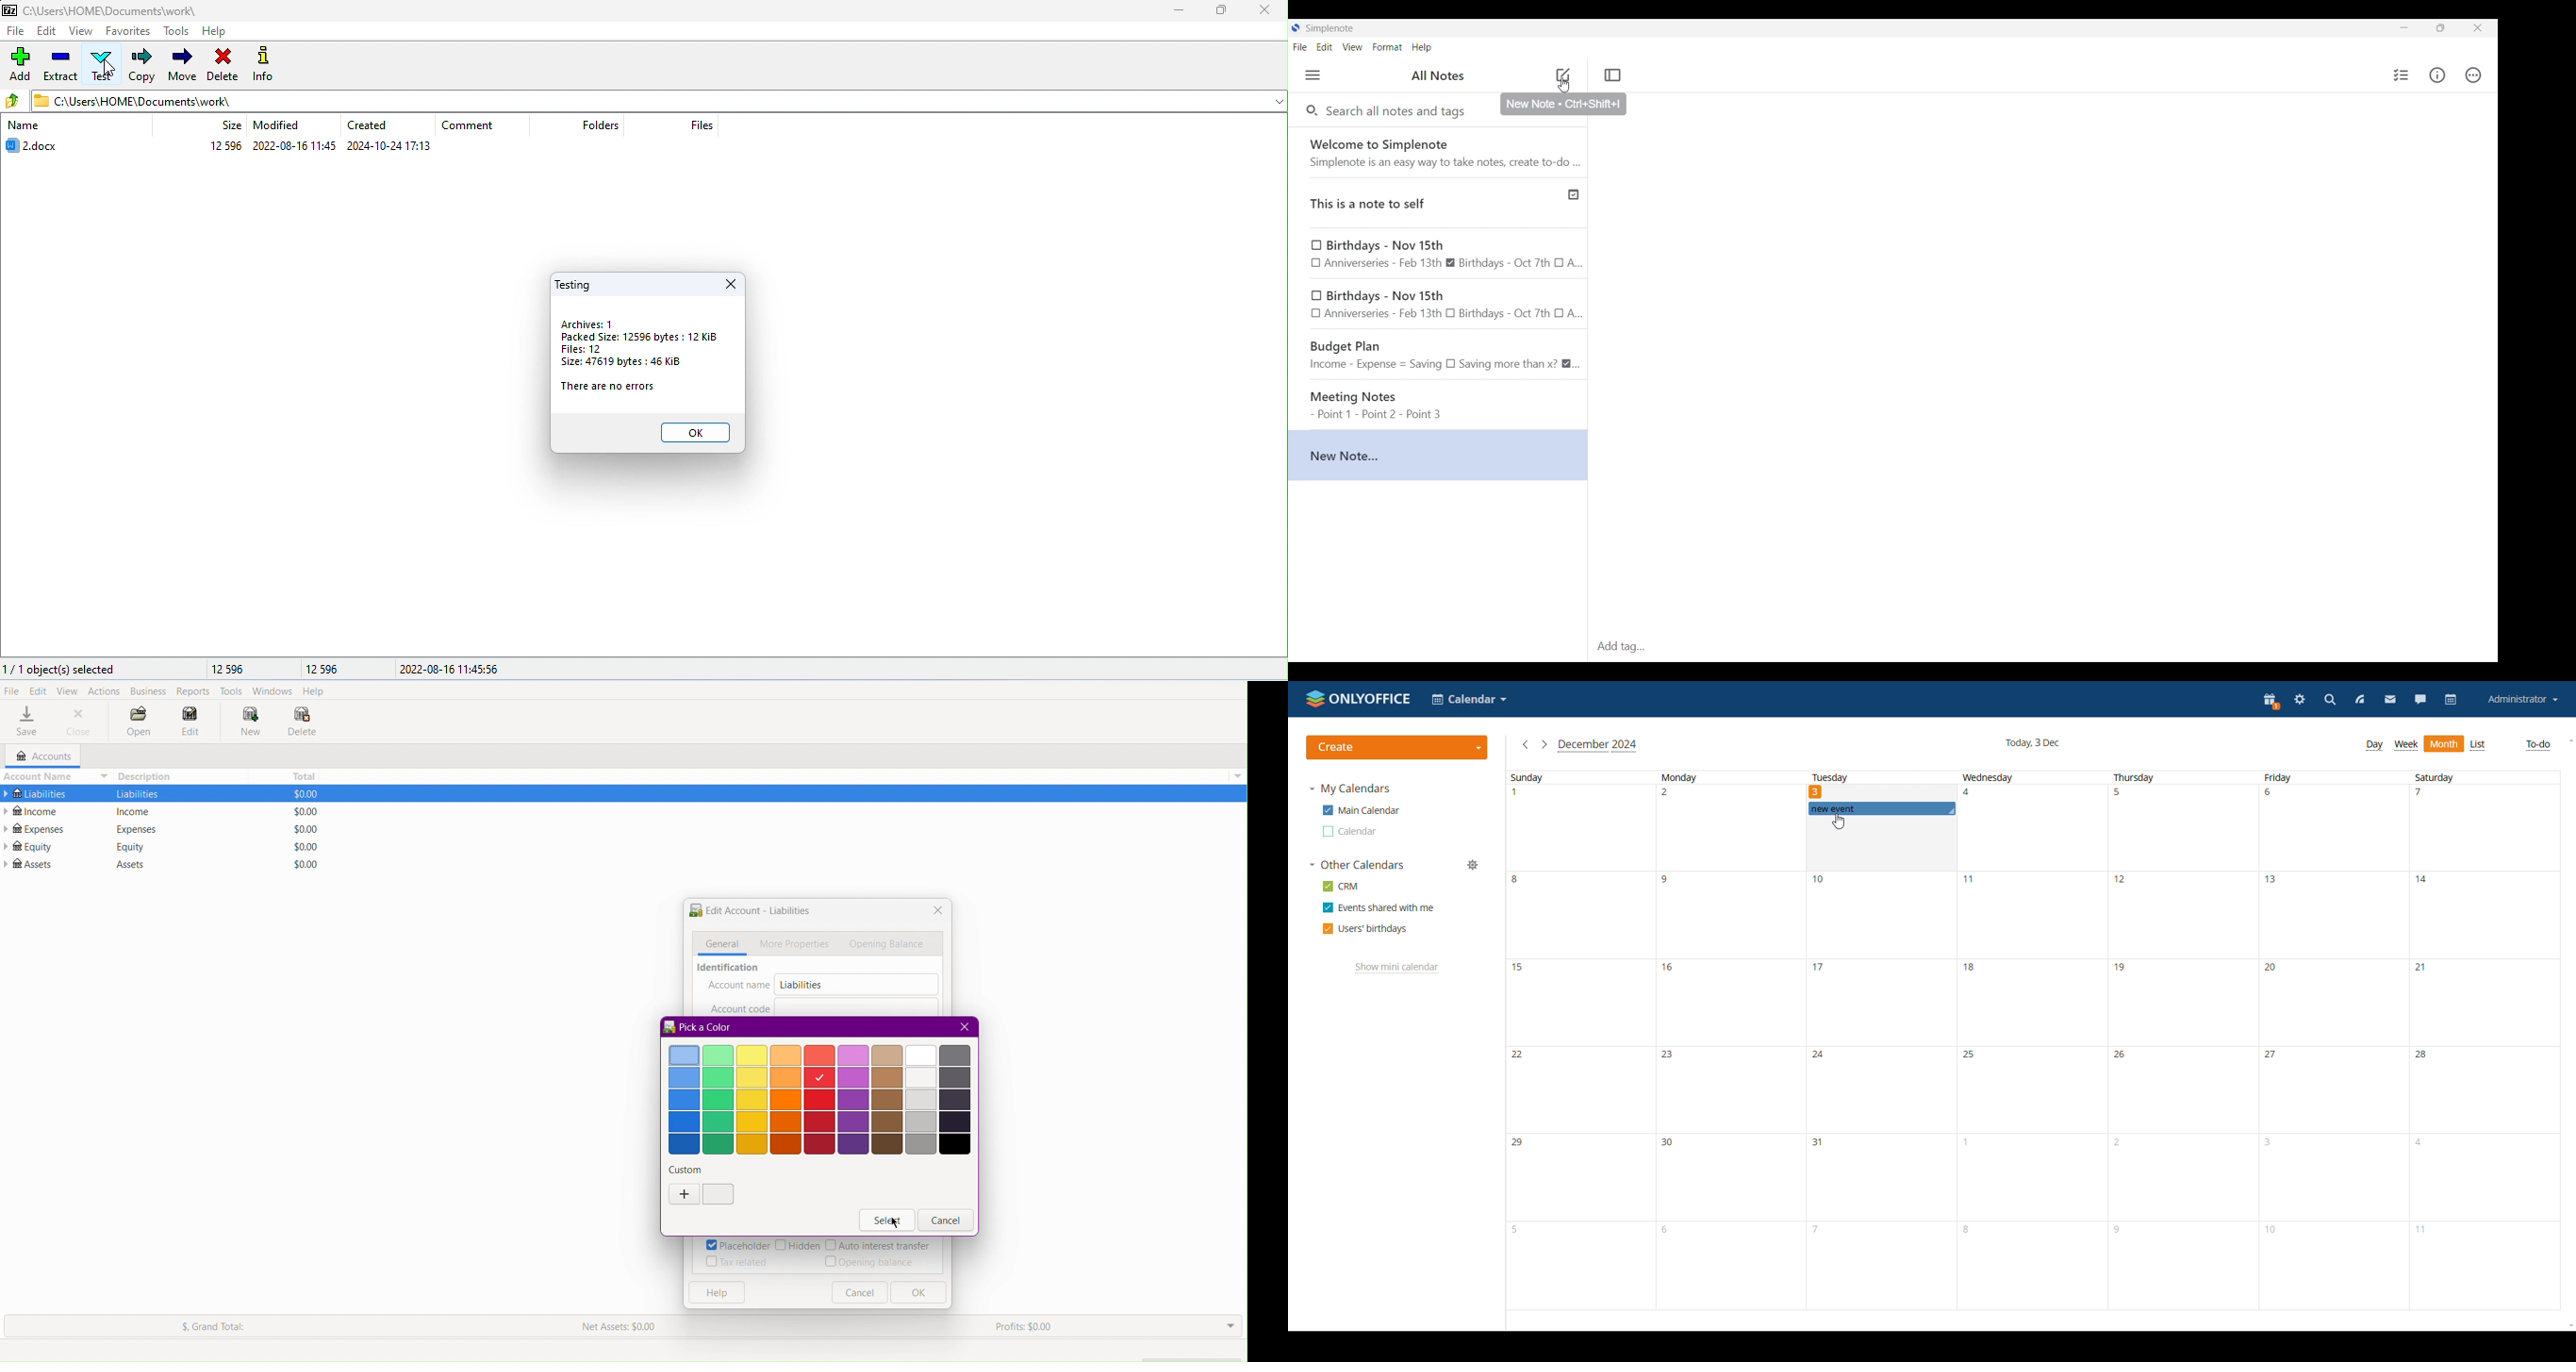 The width and height of the screenshot is (2576, 1372). What do you see at coordinates (301, 774) in the screenshot?
I see `Total` at bounding box center [301, 774].